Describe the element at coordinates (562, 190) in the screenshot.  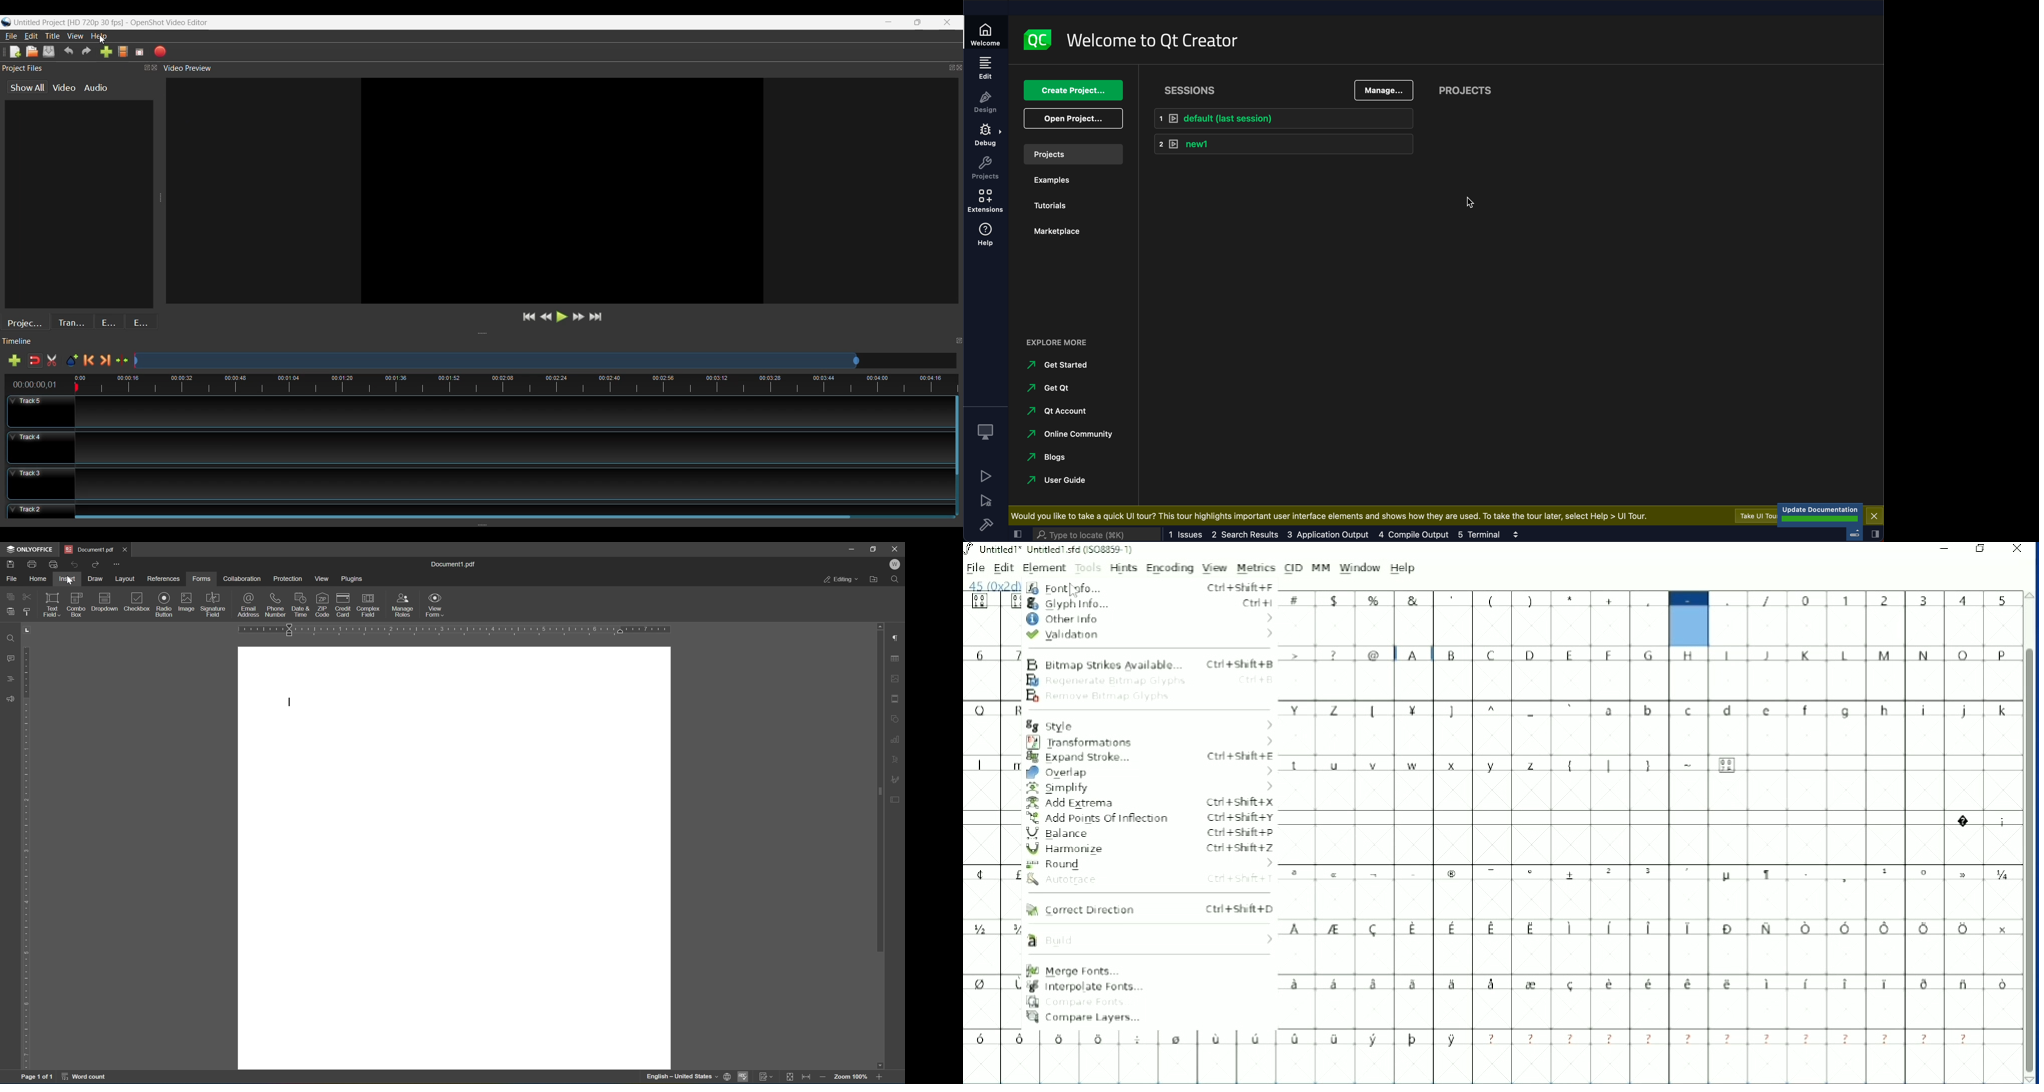
I see `Preview Window` at that location.